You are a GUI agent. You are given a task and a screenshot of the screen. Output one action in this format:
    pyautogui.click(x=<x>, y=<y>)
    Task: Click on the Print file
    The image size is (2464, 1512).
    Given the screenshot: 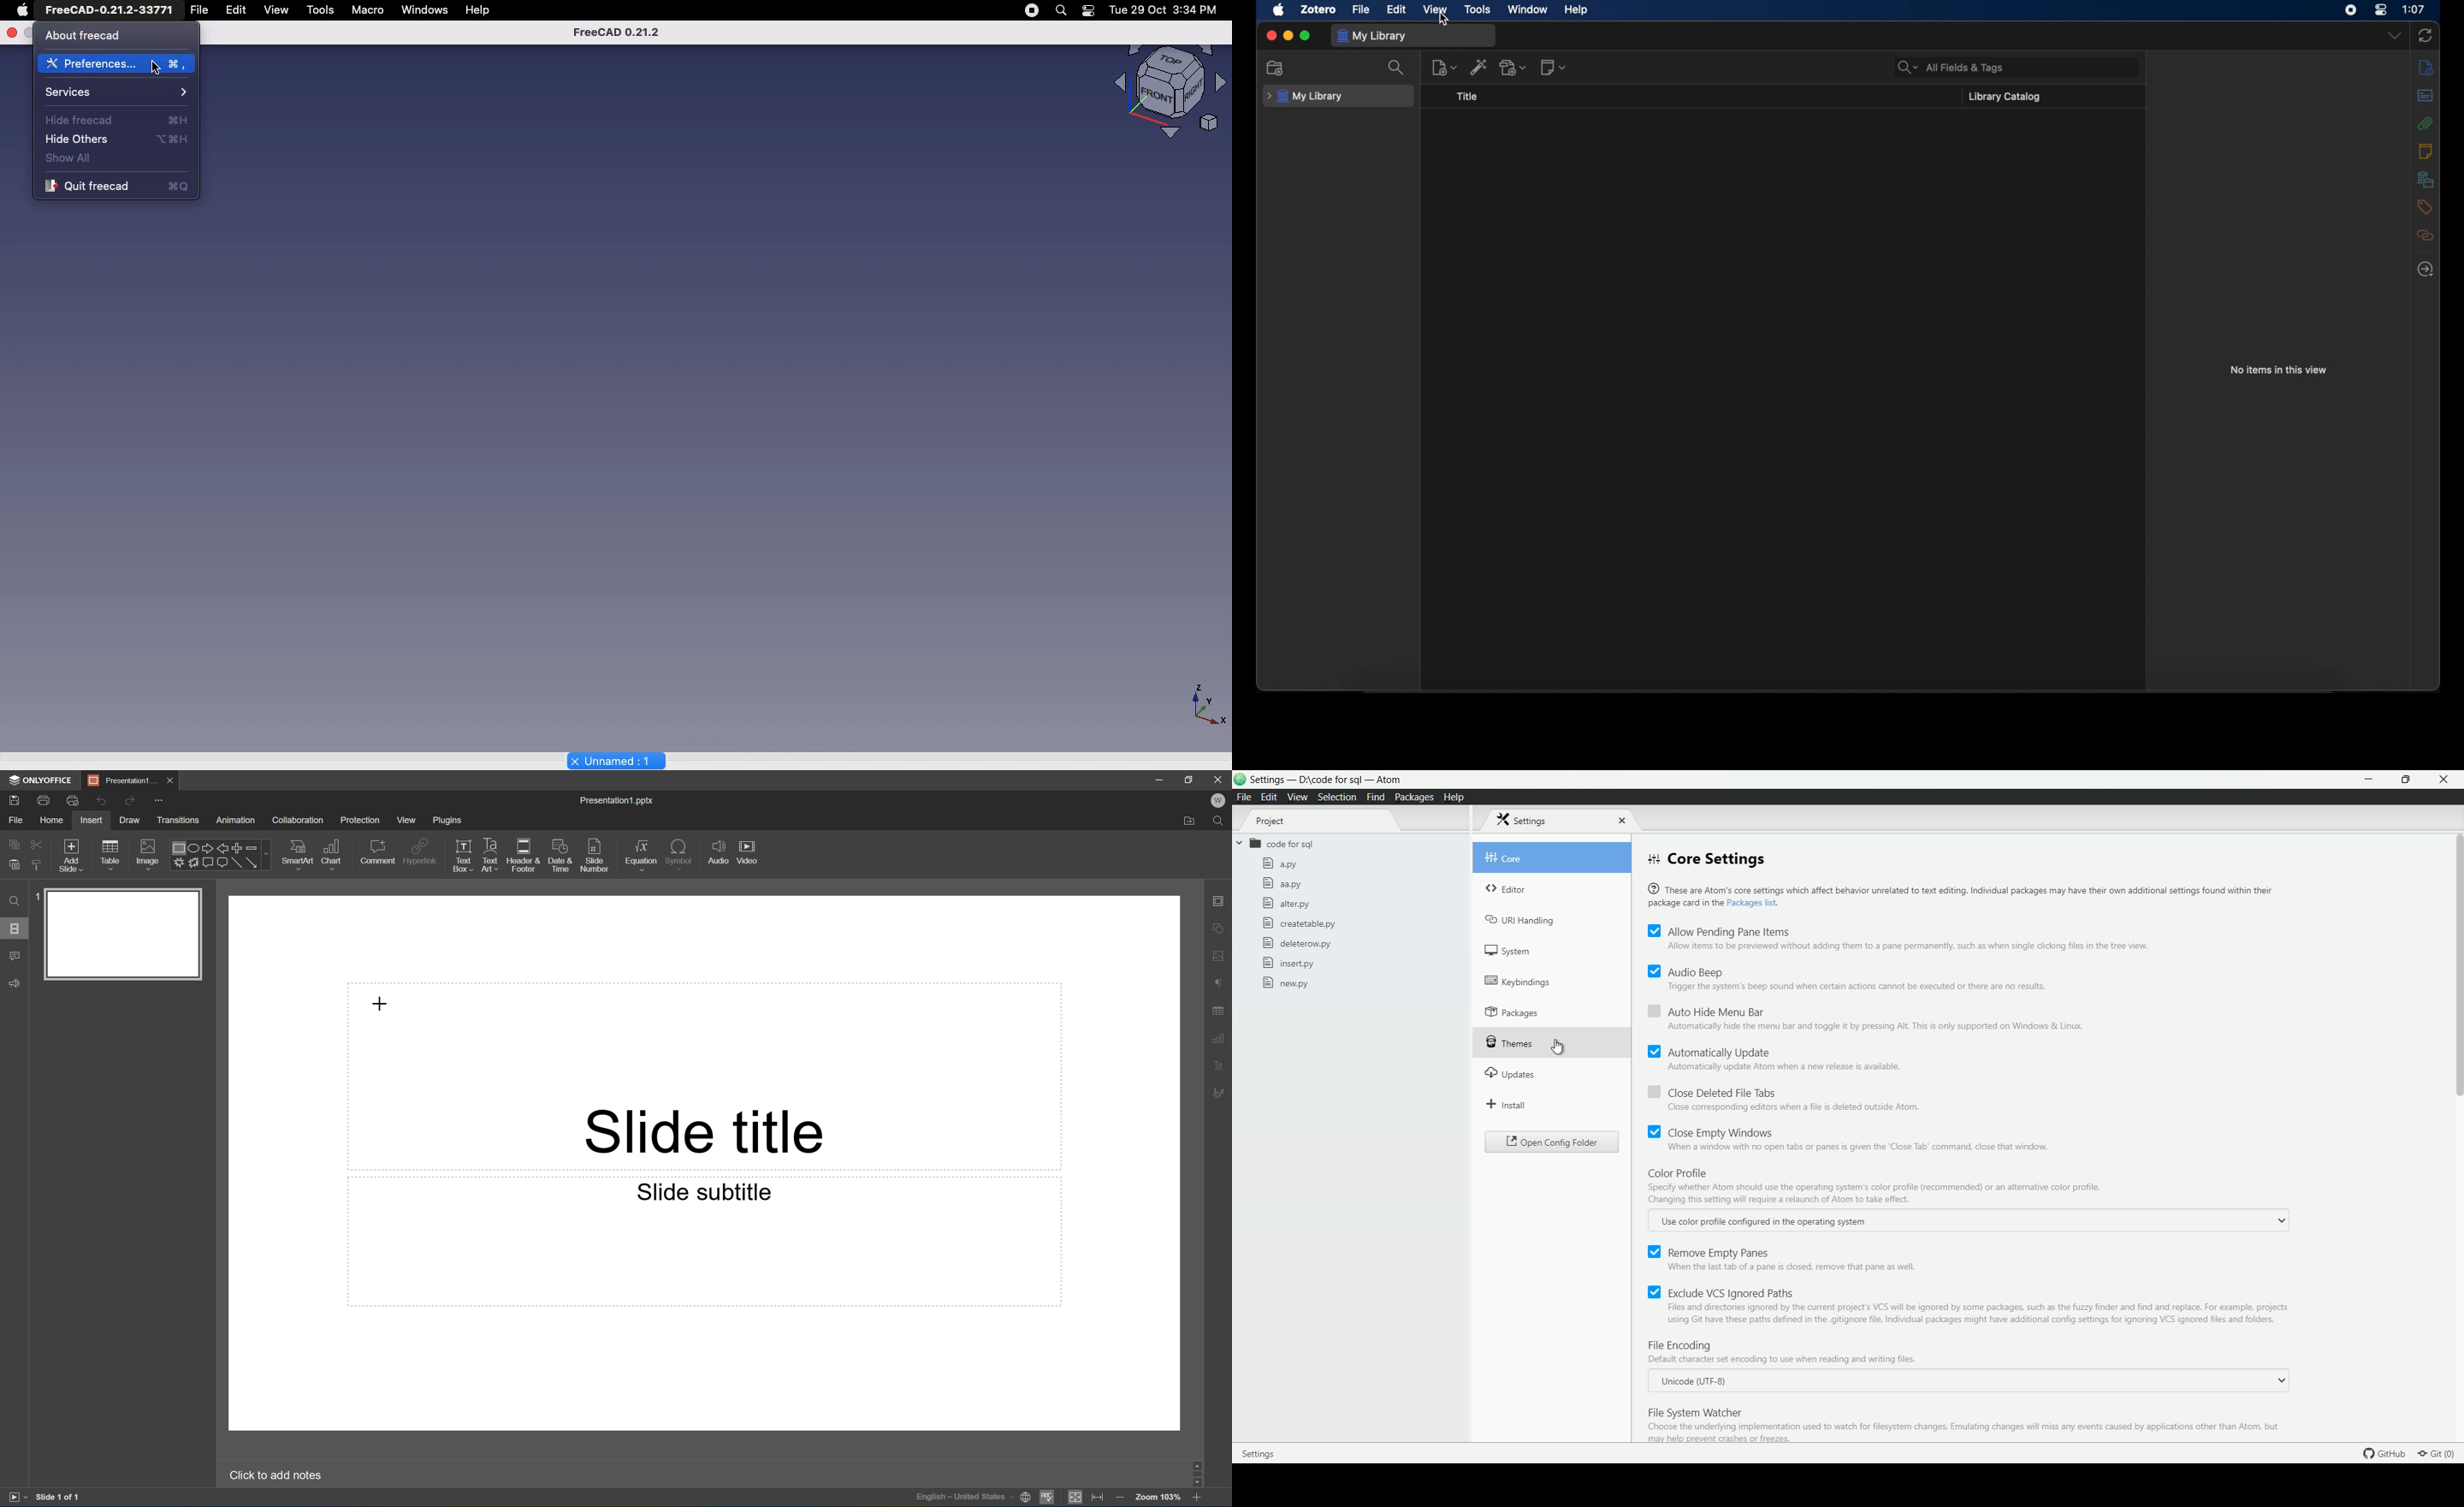 What is the action you would take?
    pyautogui.click(x=46, y=800)
    